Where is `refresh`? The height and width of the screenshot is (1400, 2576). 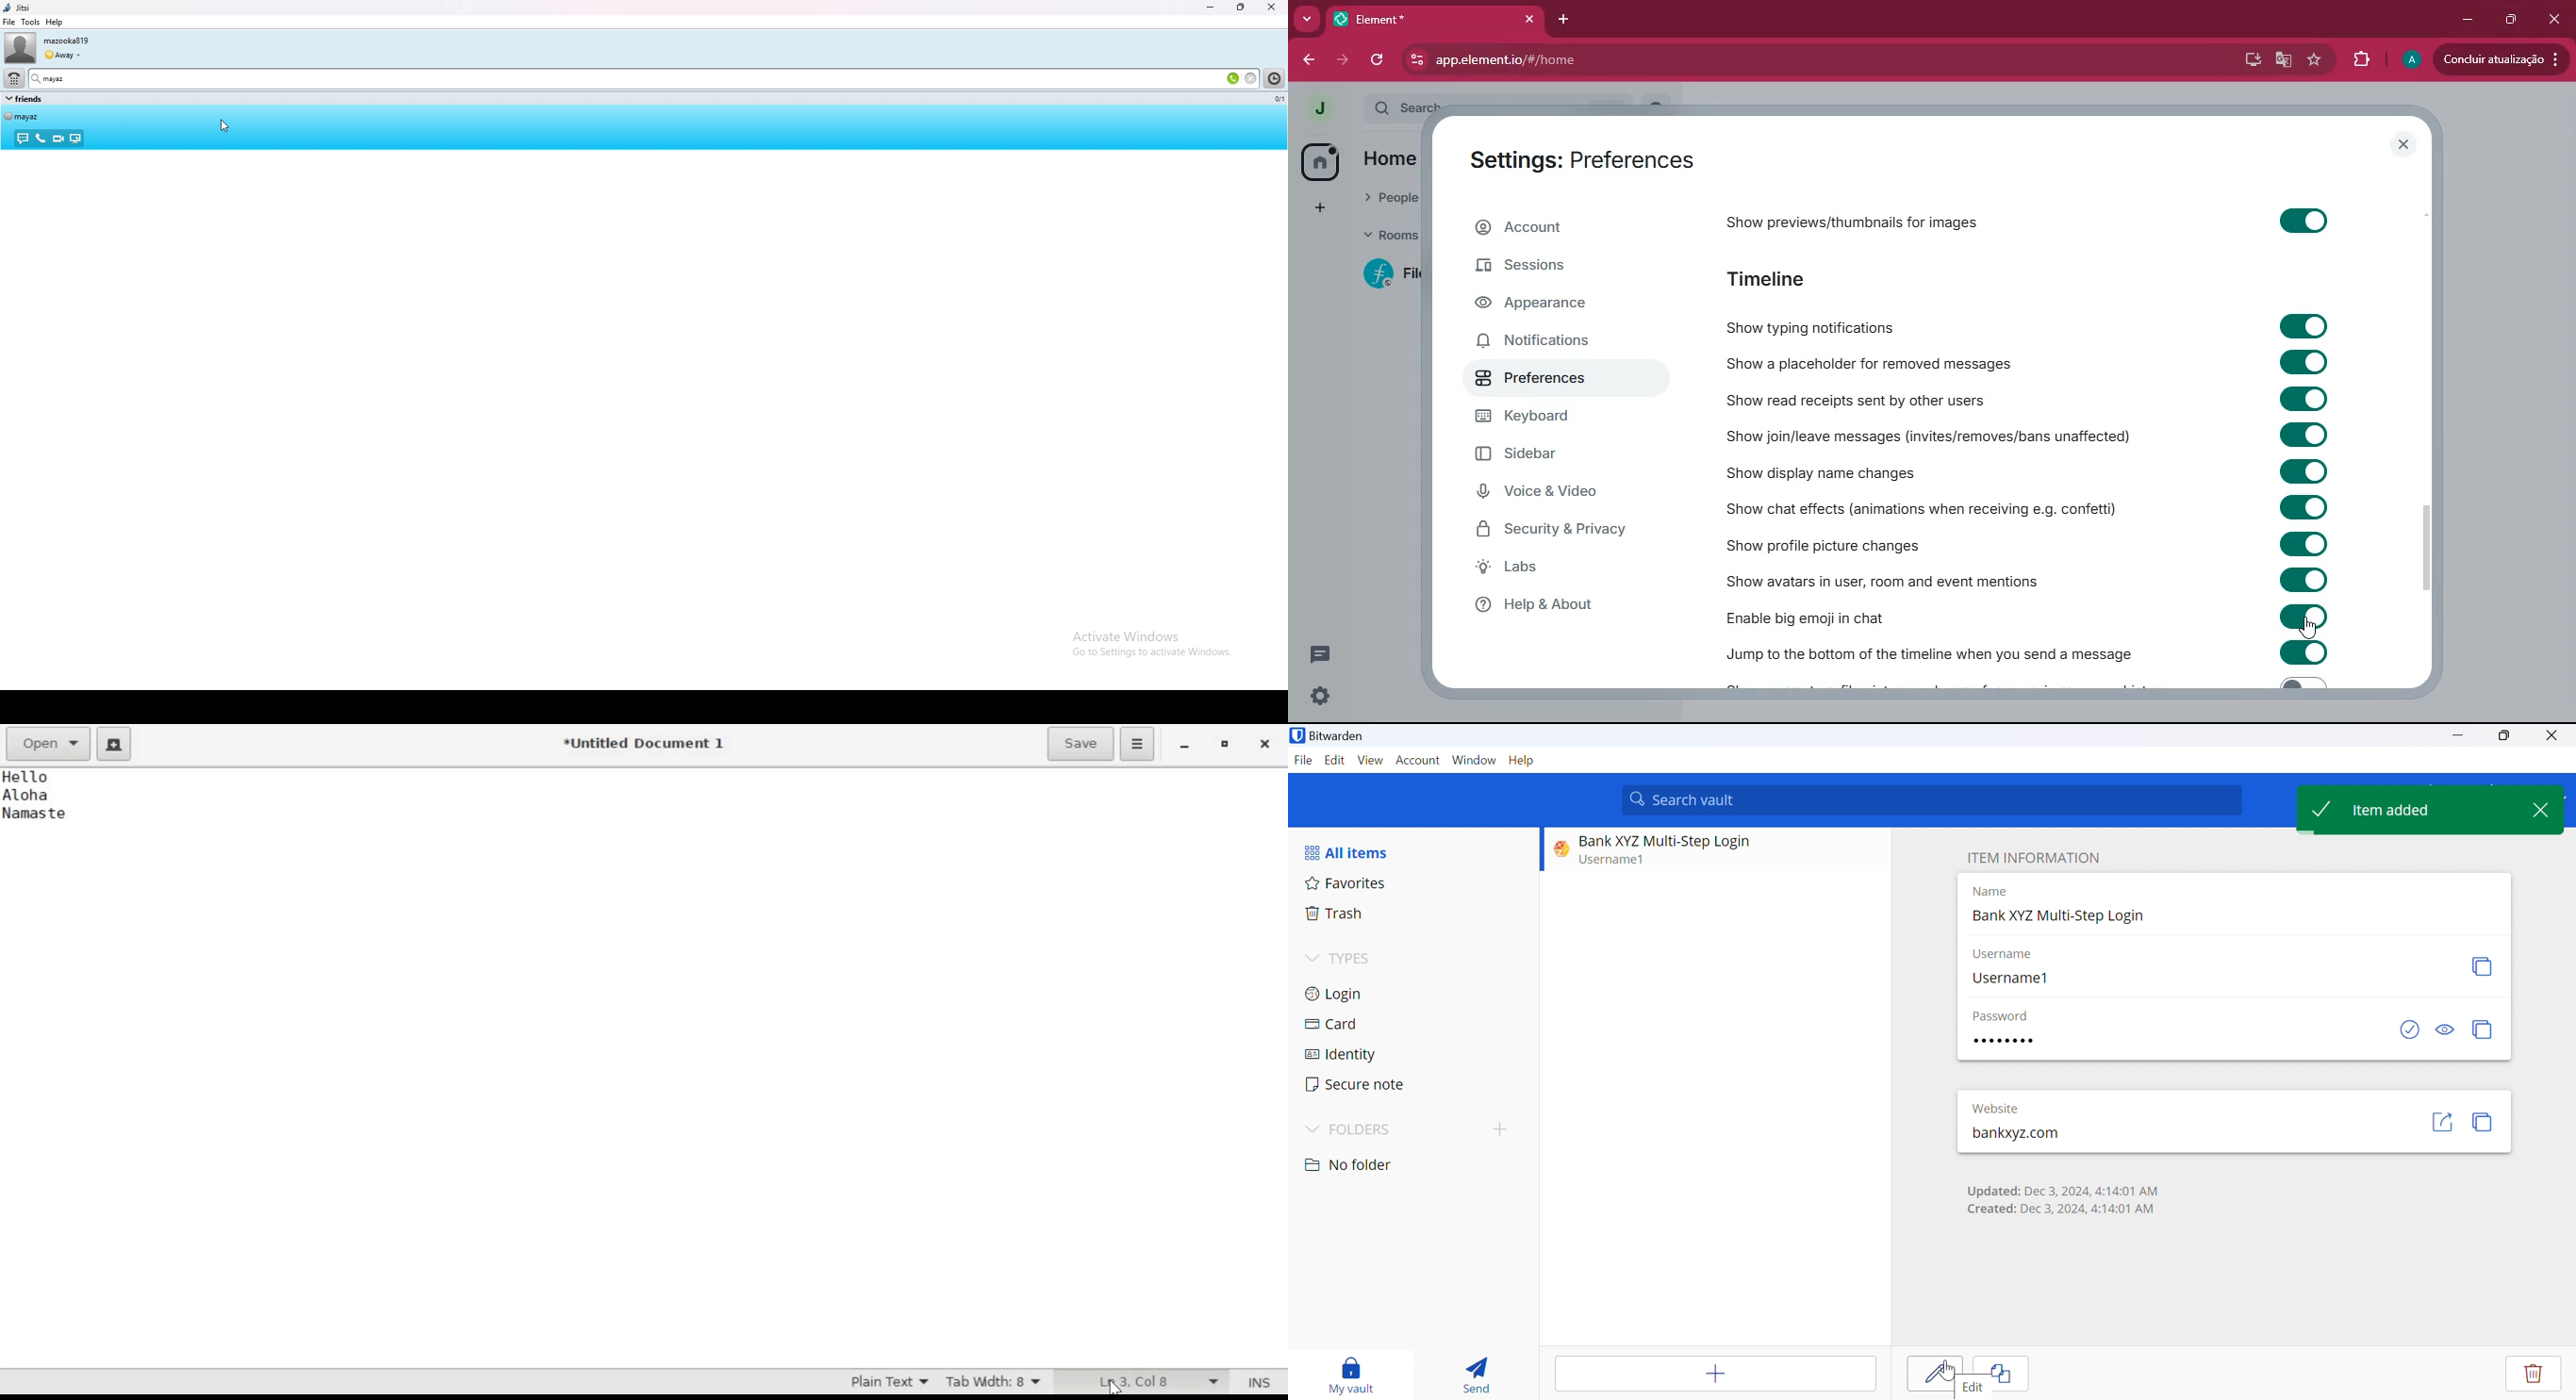
refresh is located at coordinates (1379, 61).